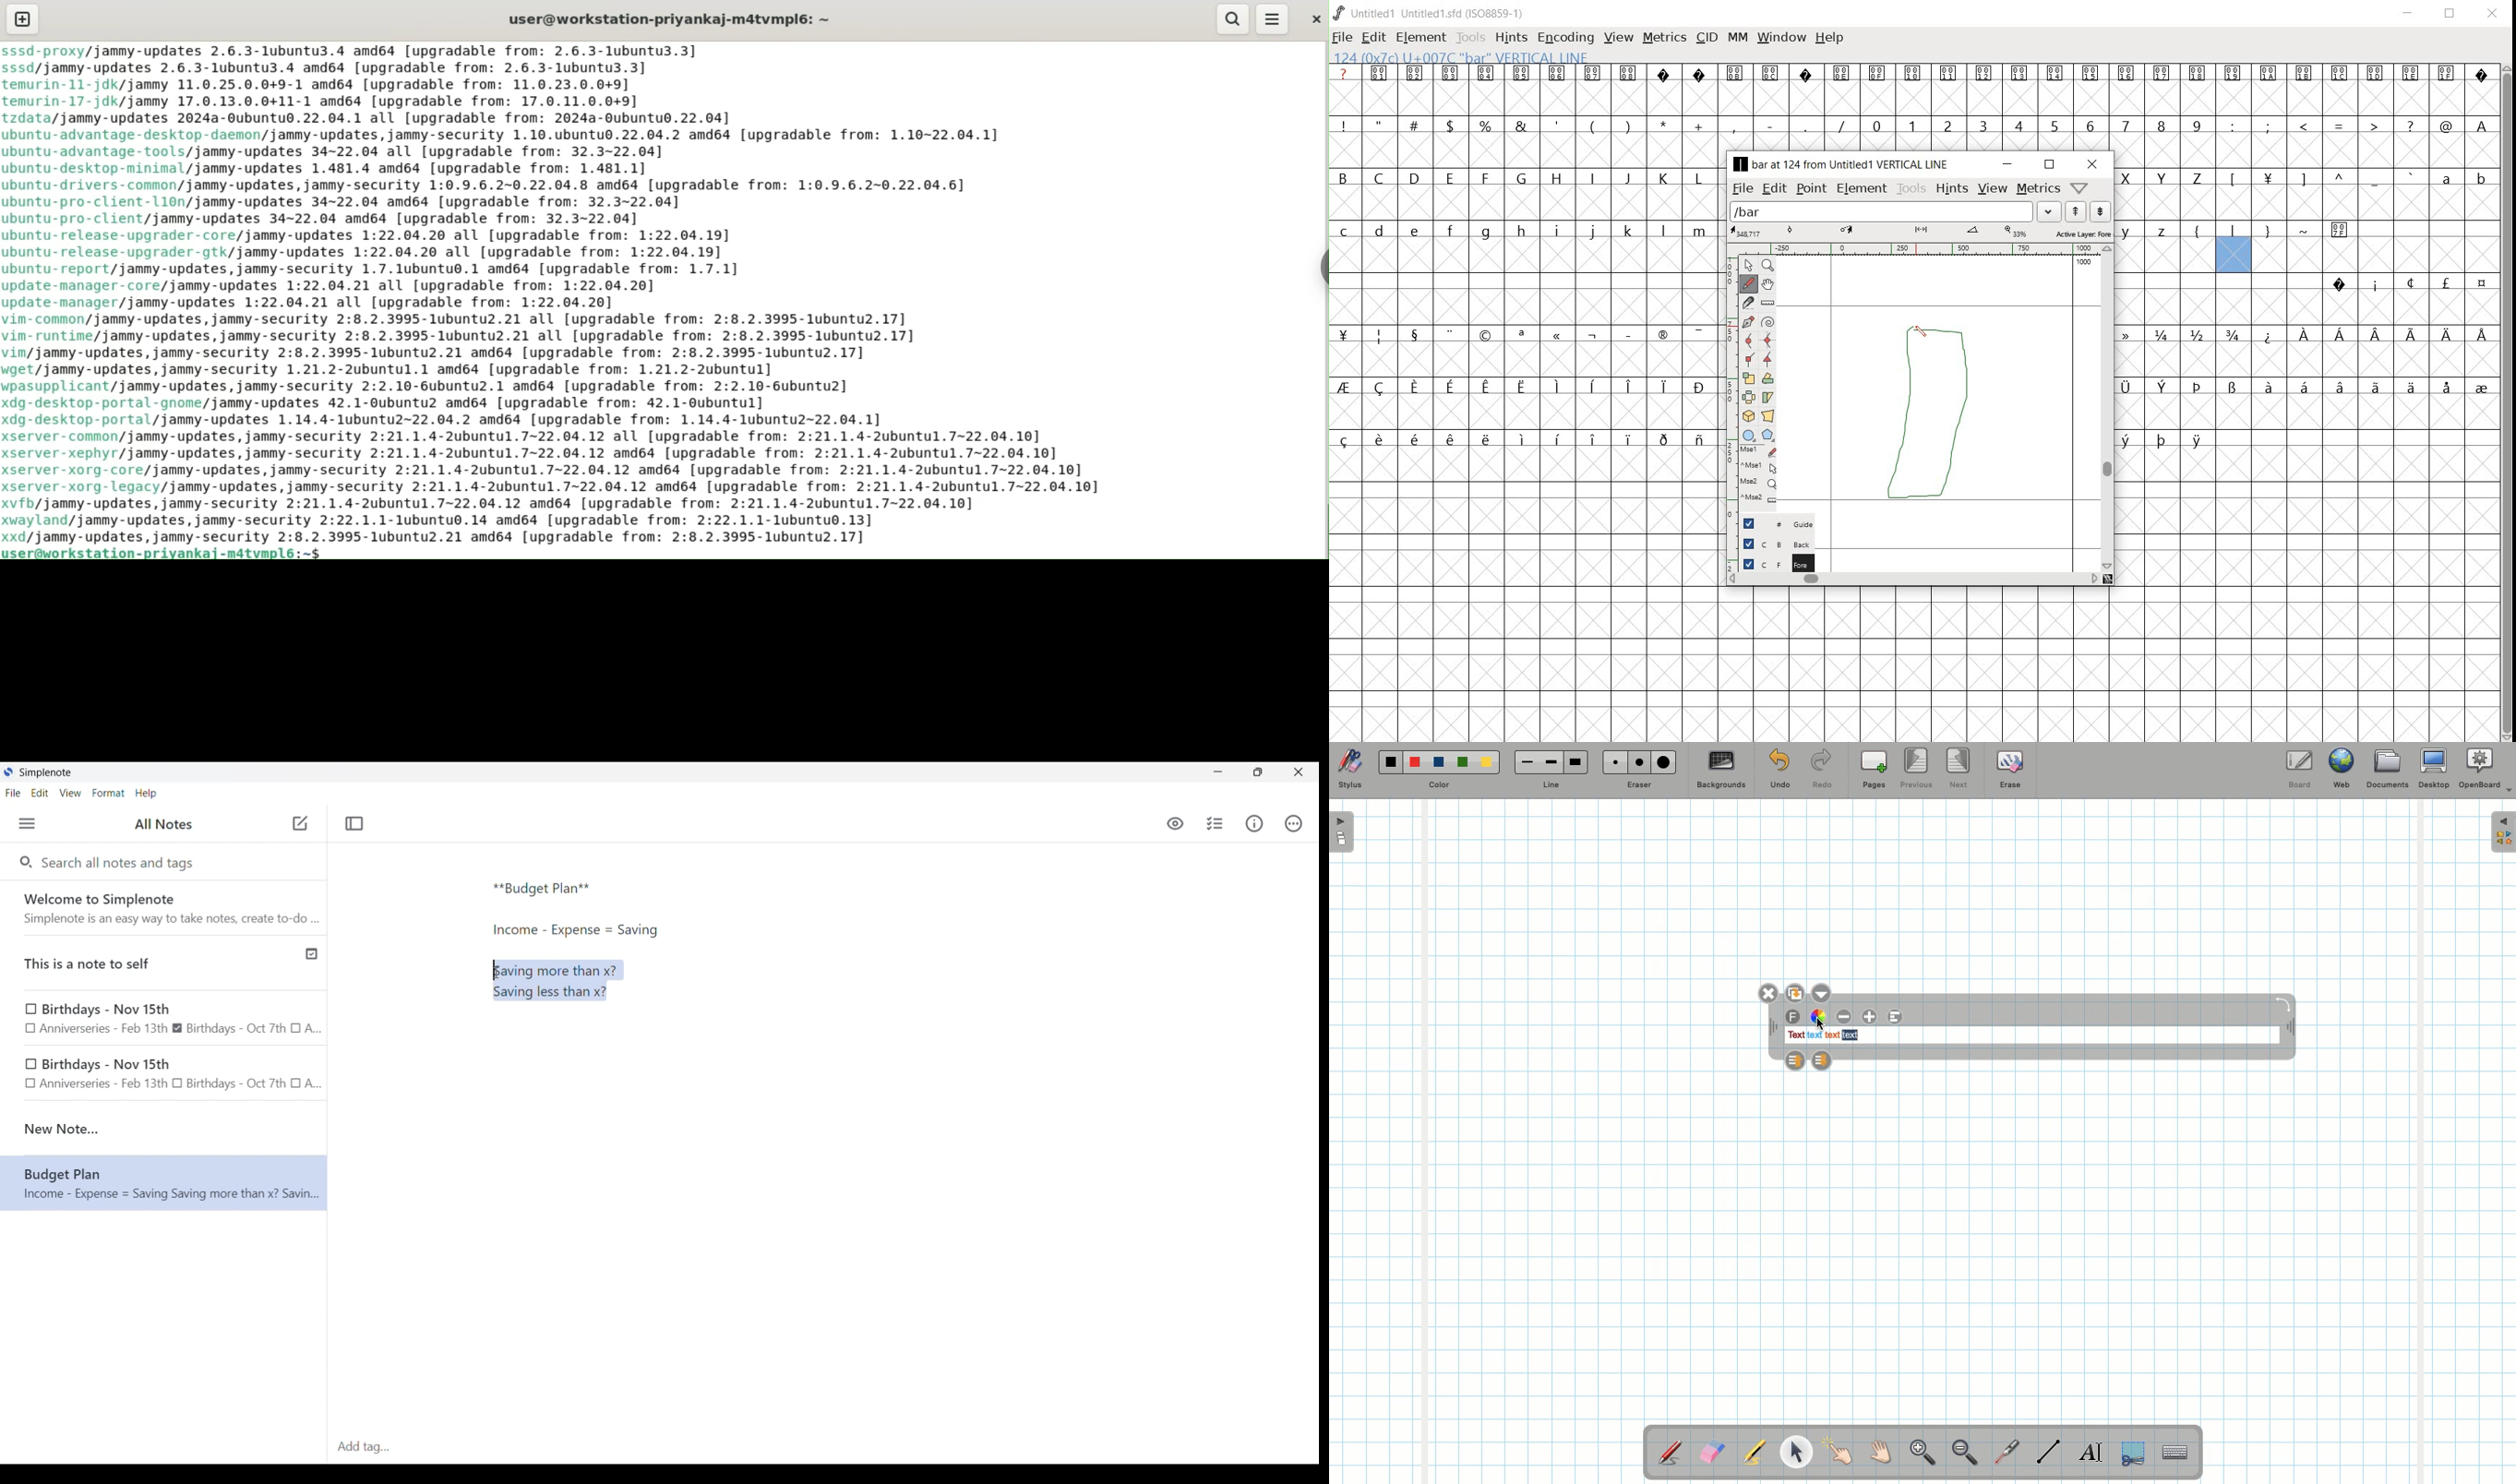 This screenshot has width=2520, height=1484. Describe the element at coordinates (1769, 360) in the screenshot. I see `Add a corner point` at that location.